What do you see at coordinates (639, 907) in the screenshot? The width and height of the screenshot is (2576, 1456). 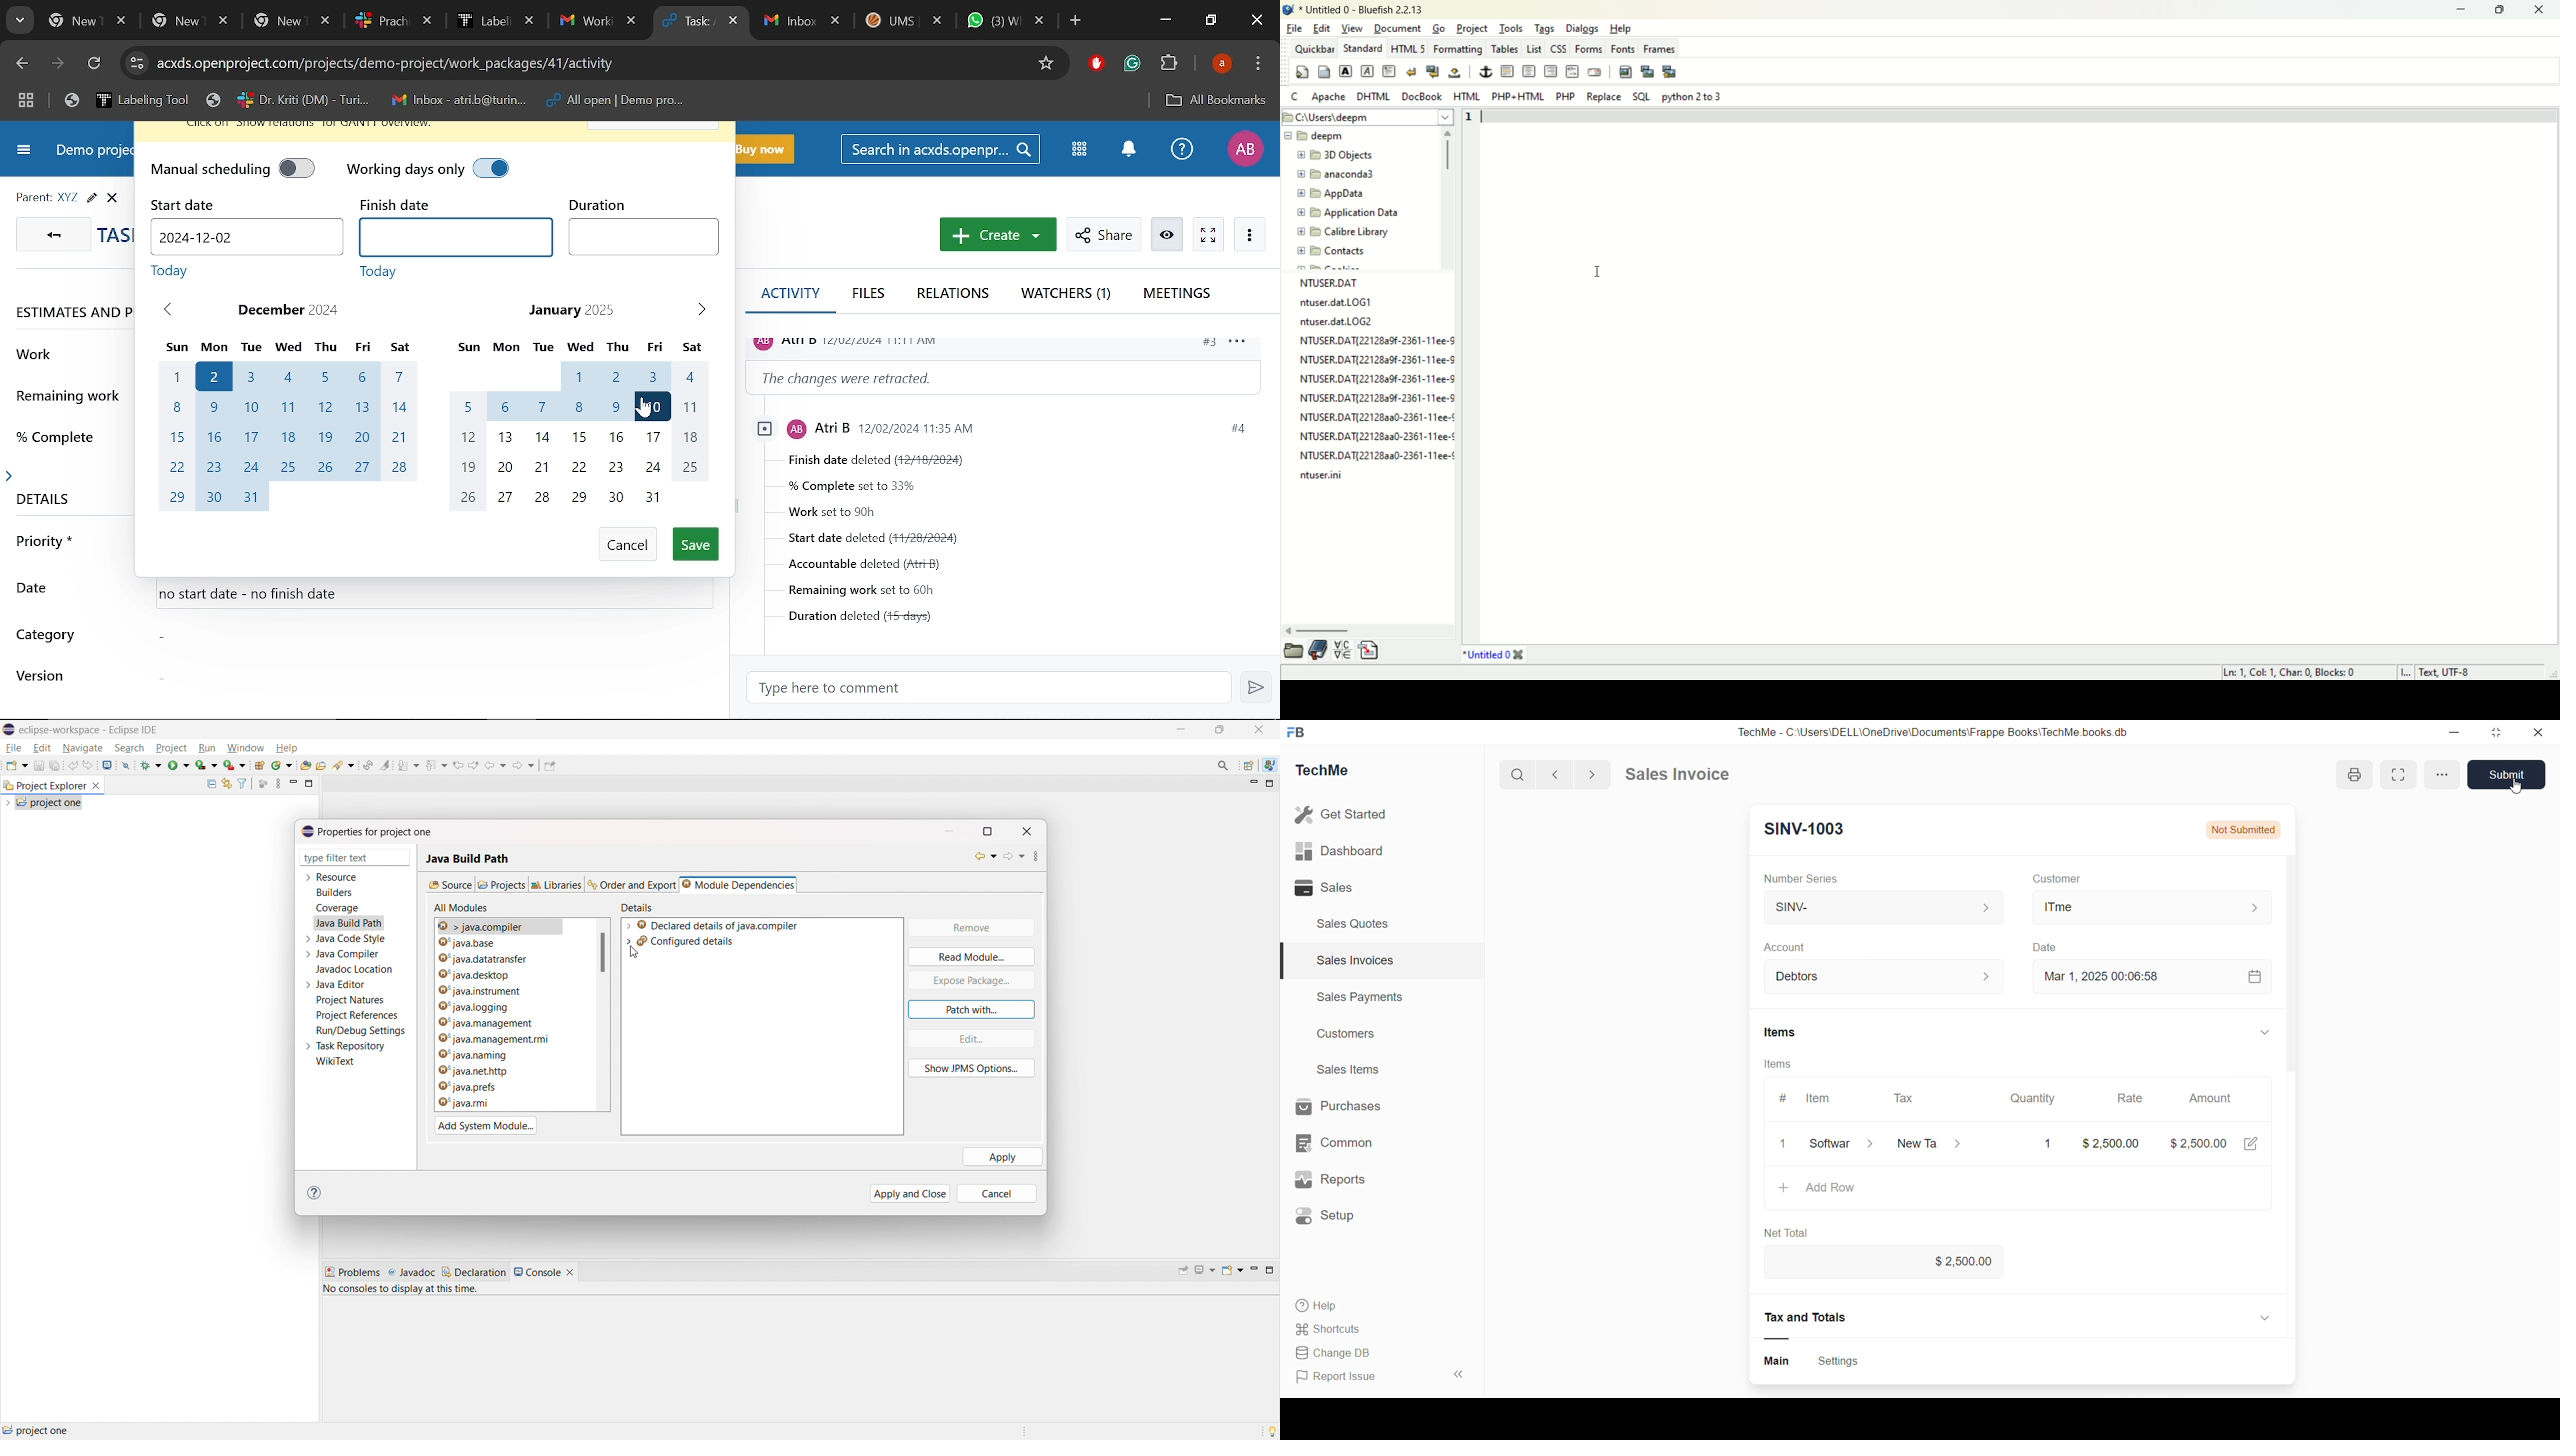 I see `details` at bounding box center [639, 907].